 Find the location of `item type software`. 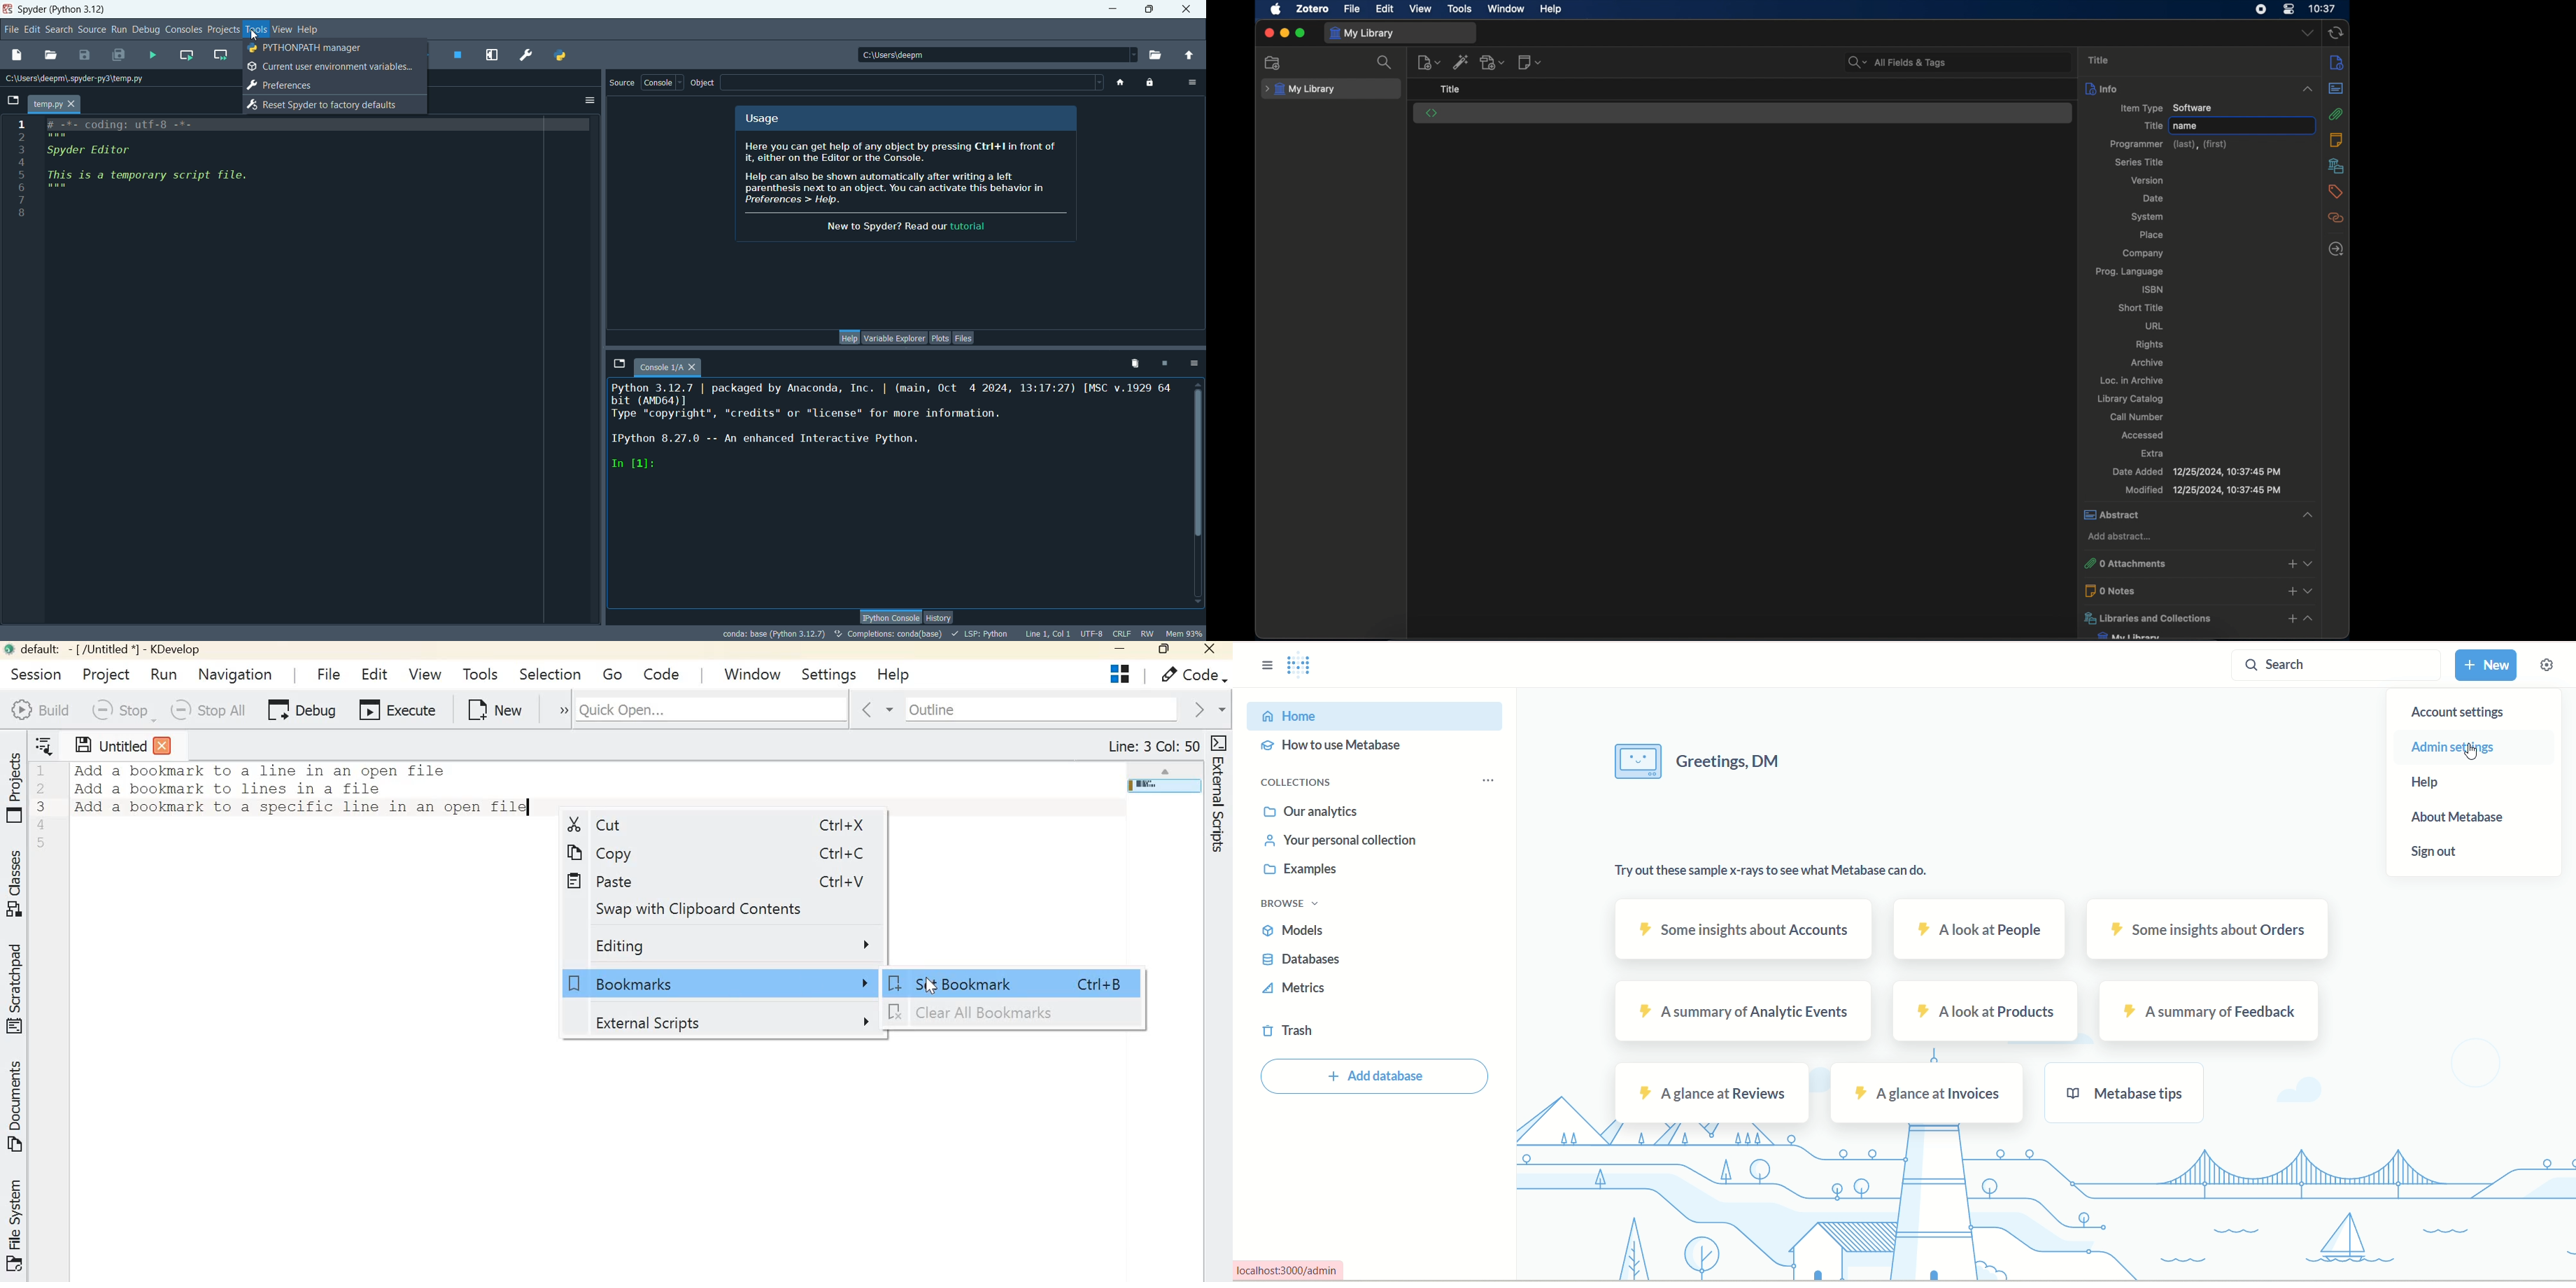

item type software is located at coordinates (2165, 107).